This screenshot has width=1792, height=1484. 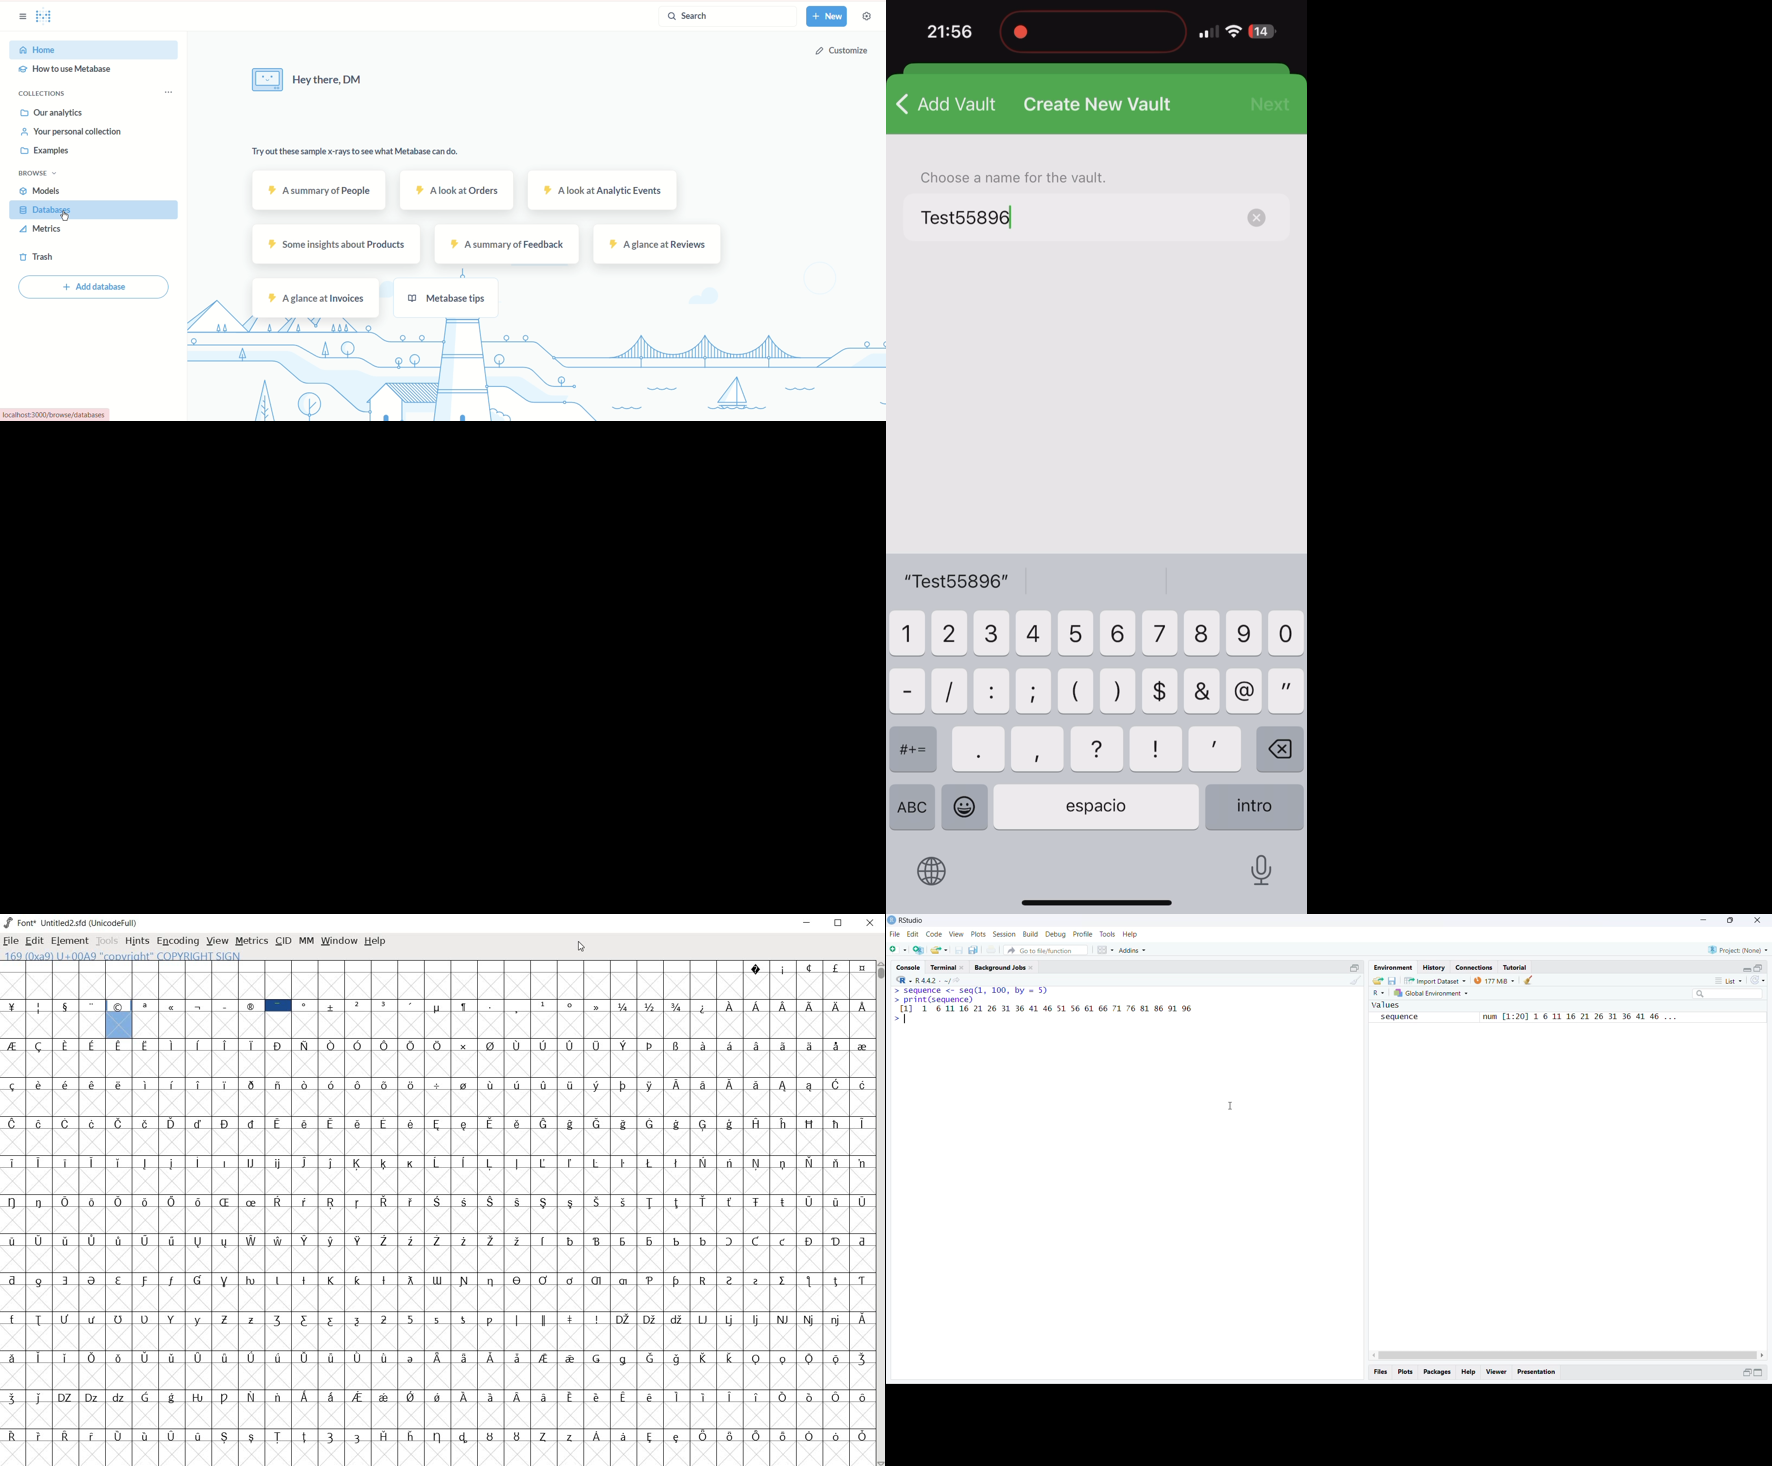 I want to click on files, so click(x=1382, y=1372).